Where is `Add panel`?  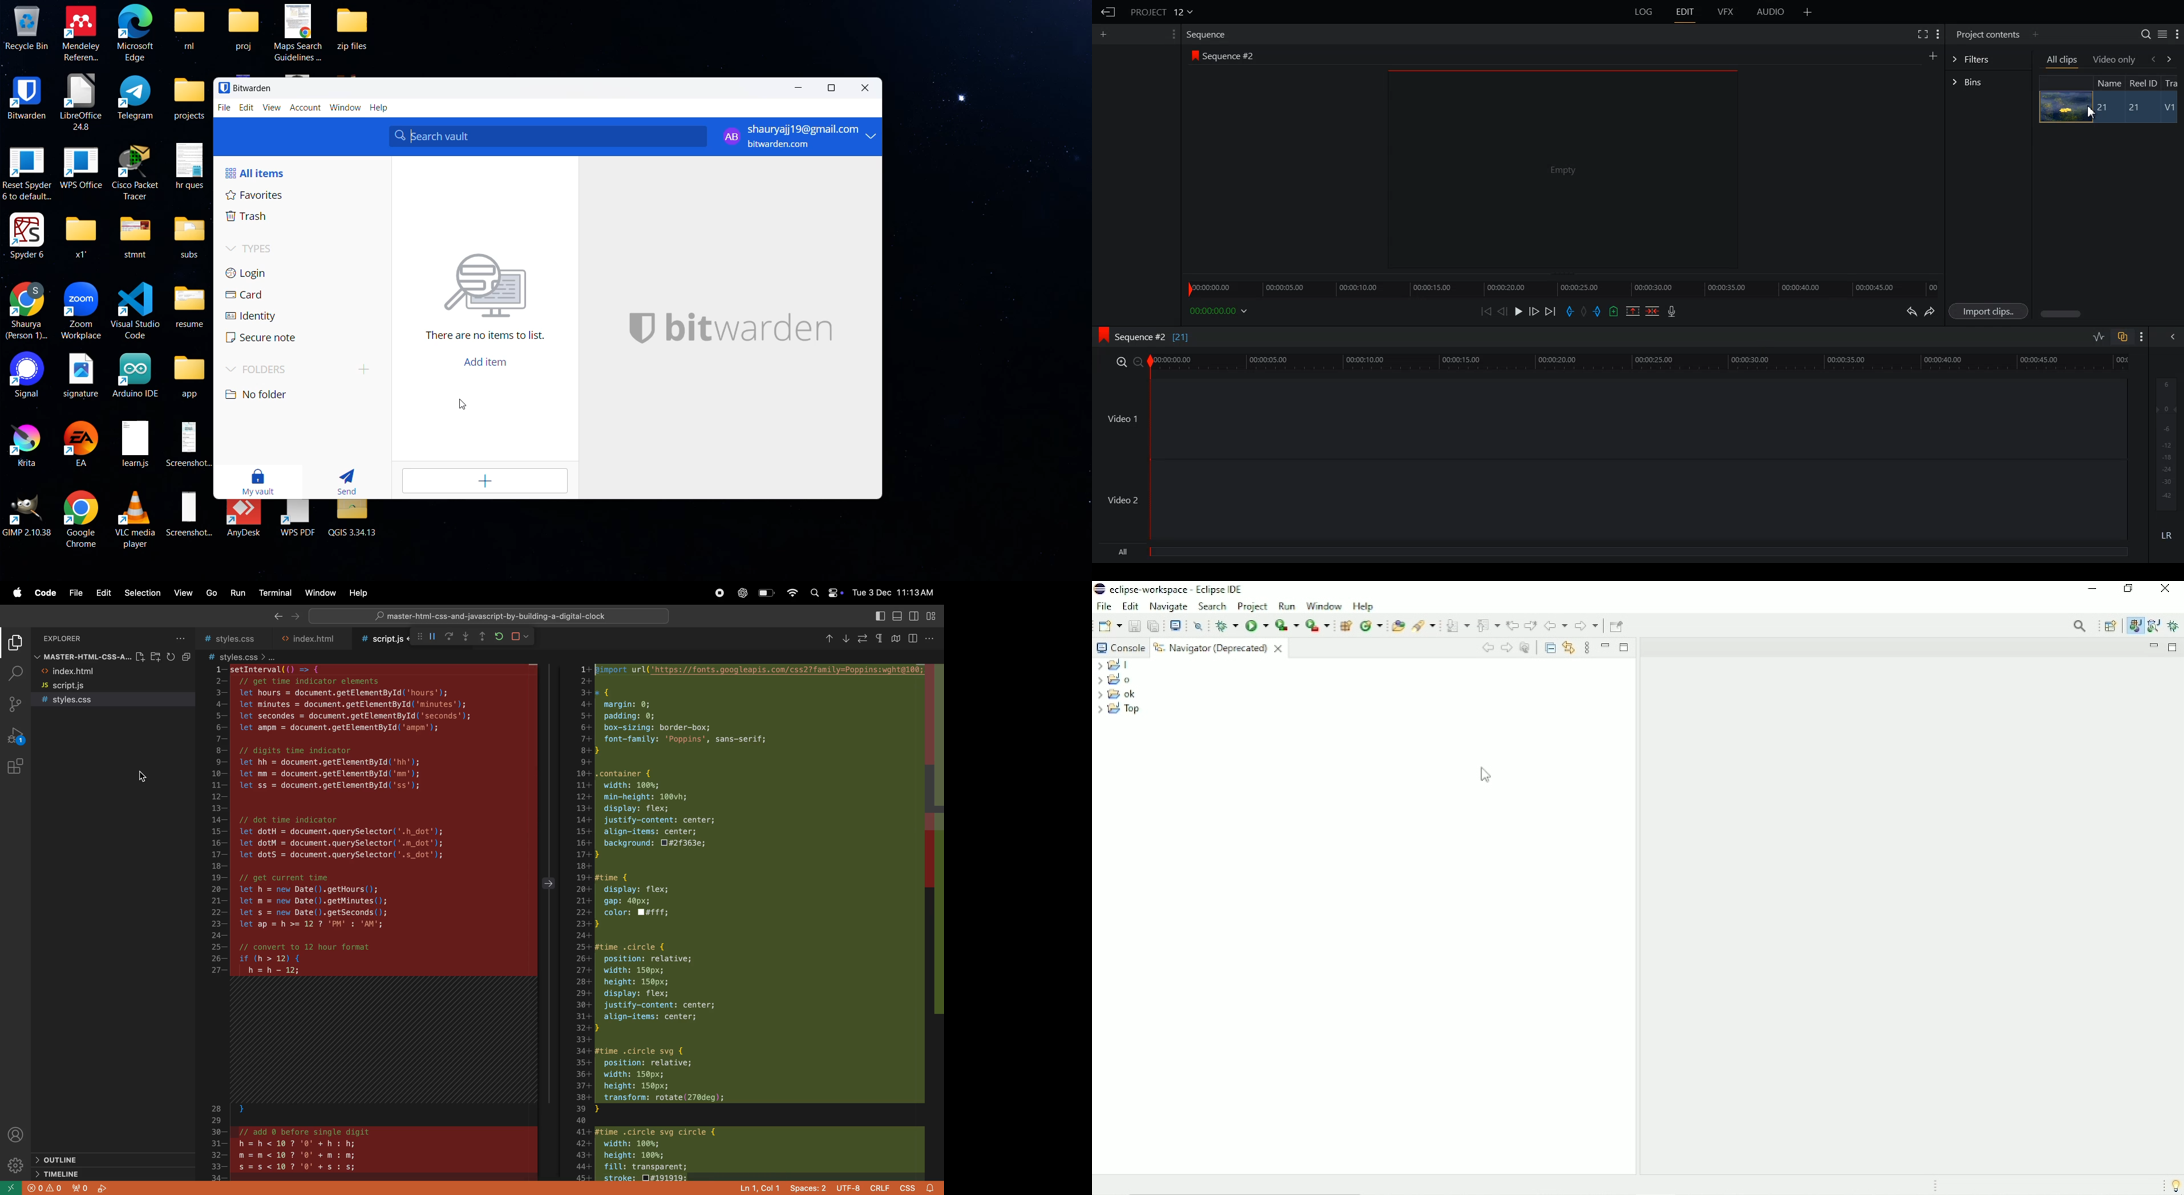 Add panel is located at coordinates (1106, 34).